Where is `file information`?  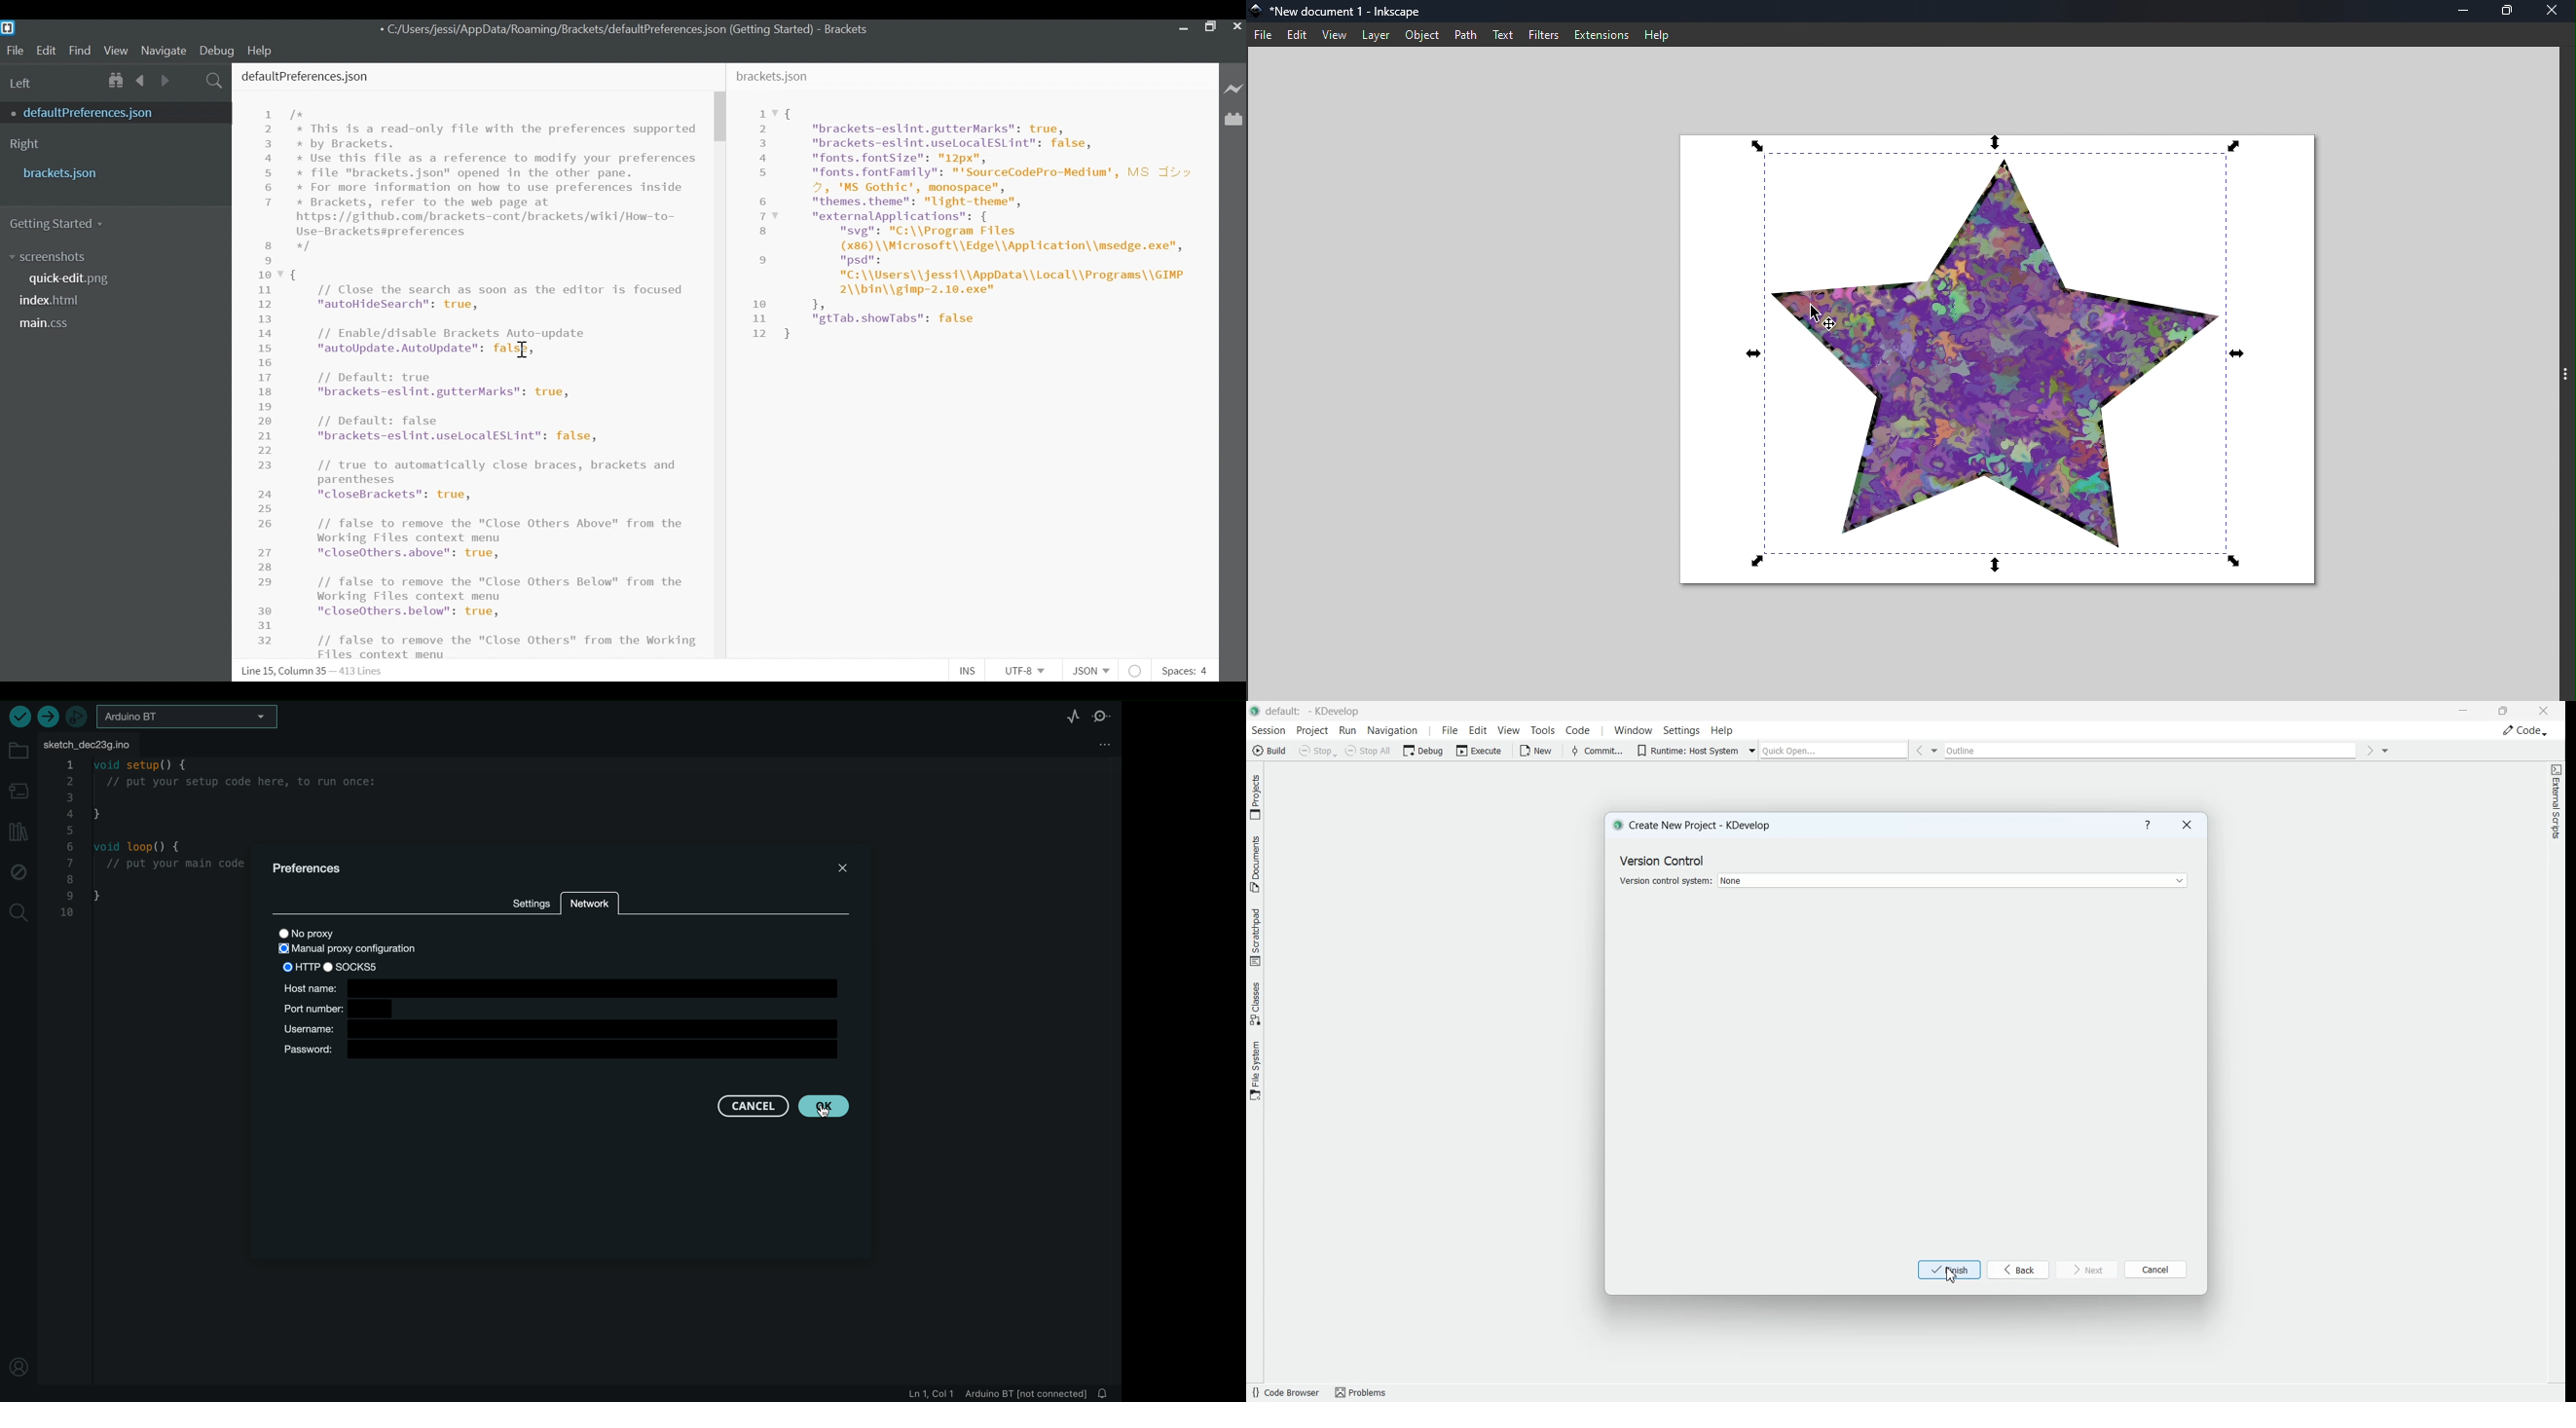
file information is located at coordinates (994, 1393).